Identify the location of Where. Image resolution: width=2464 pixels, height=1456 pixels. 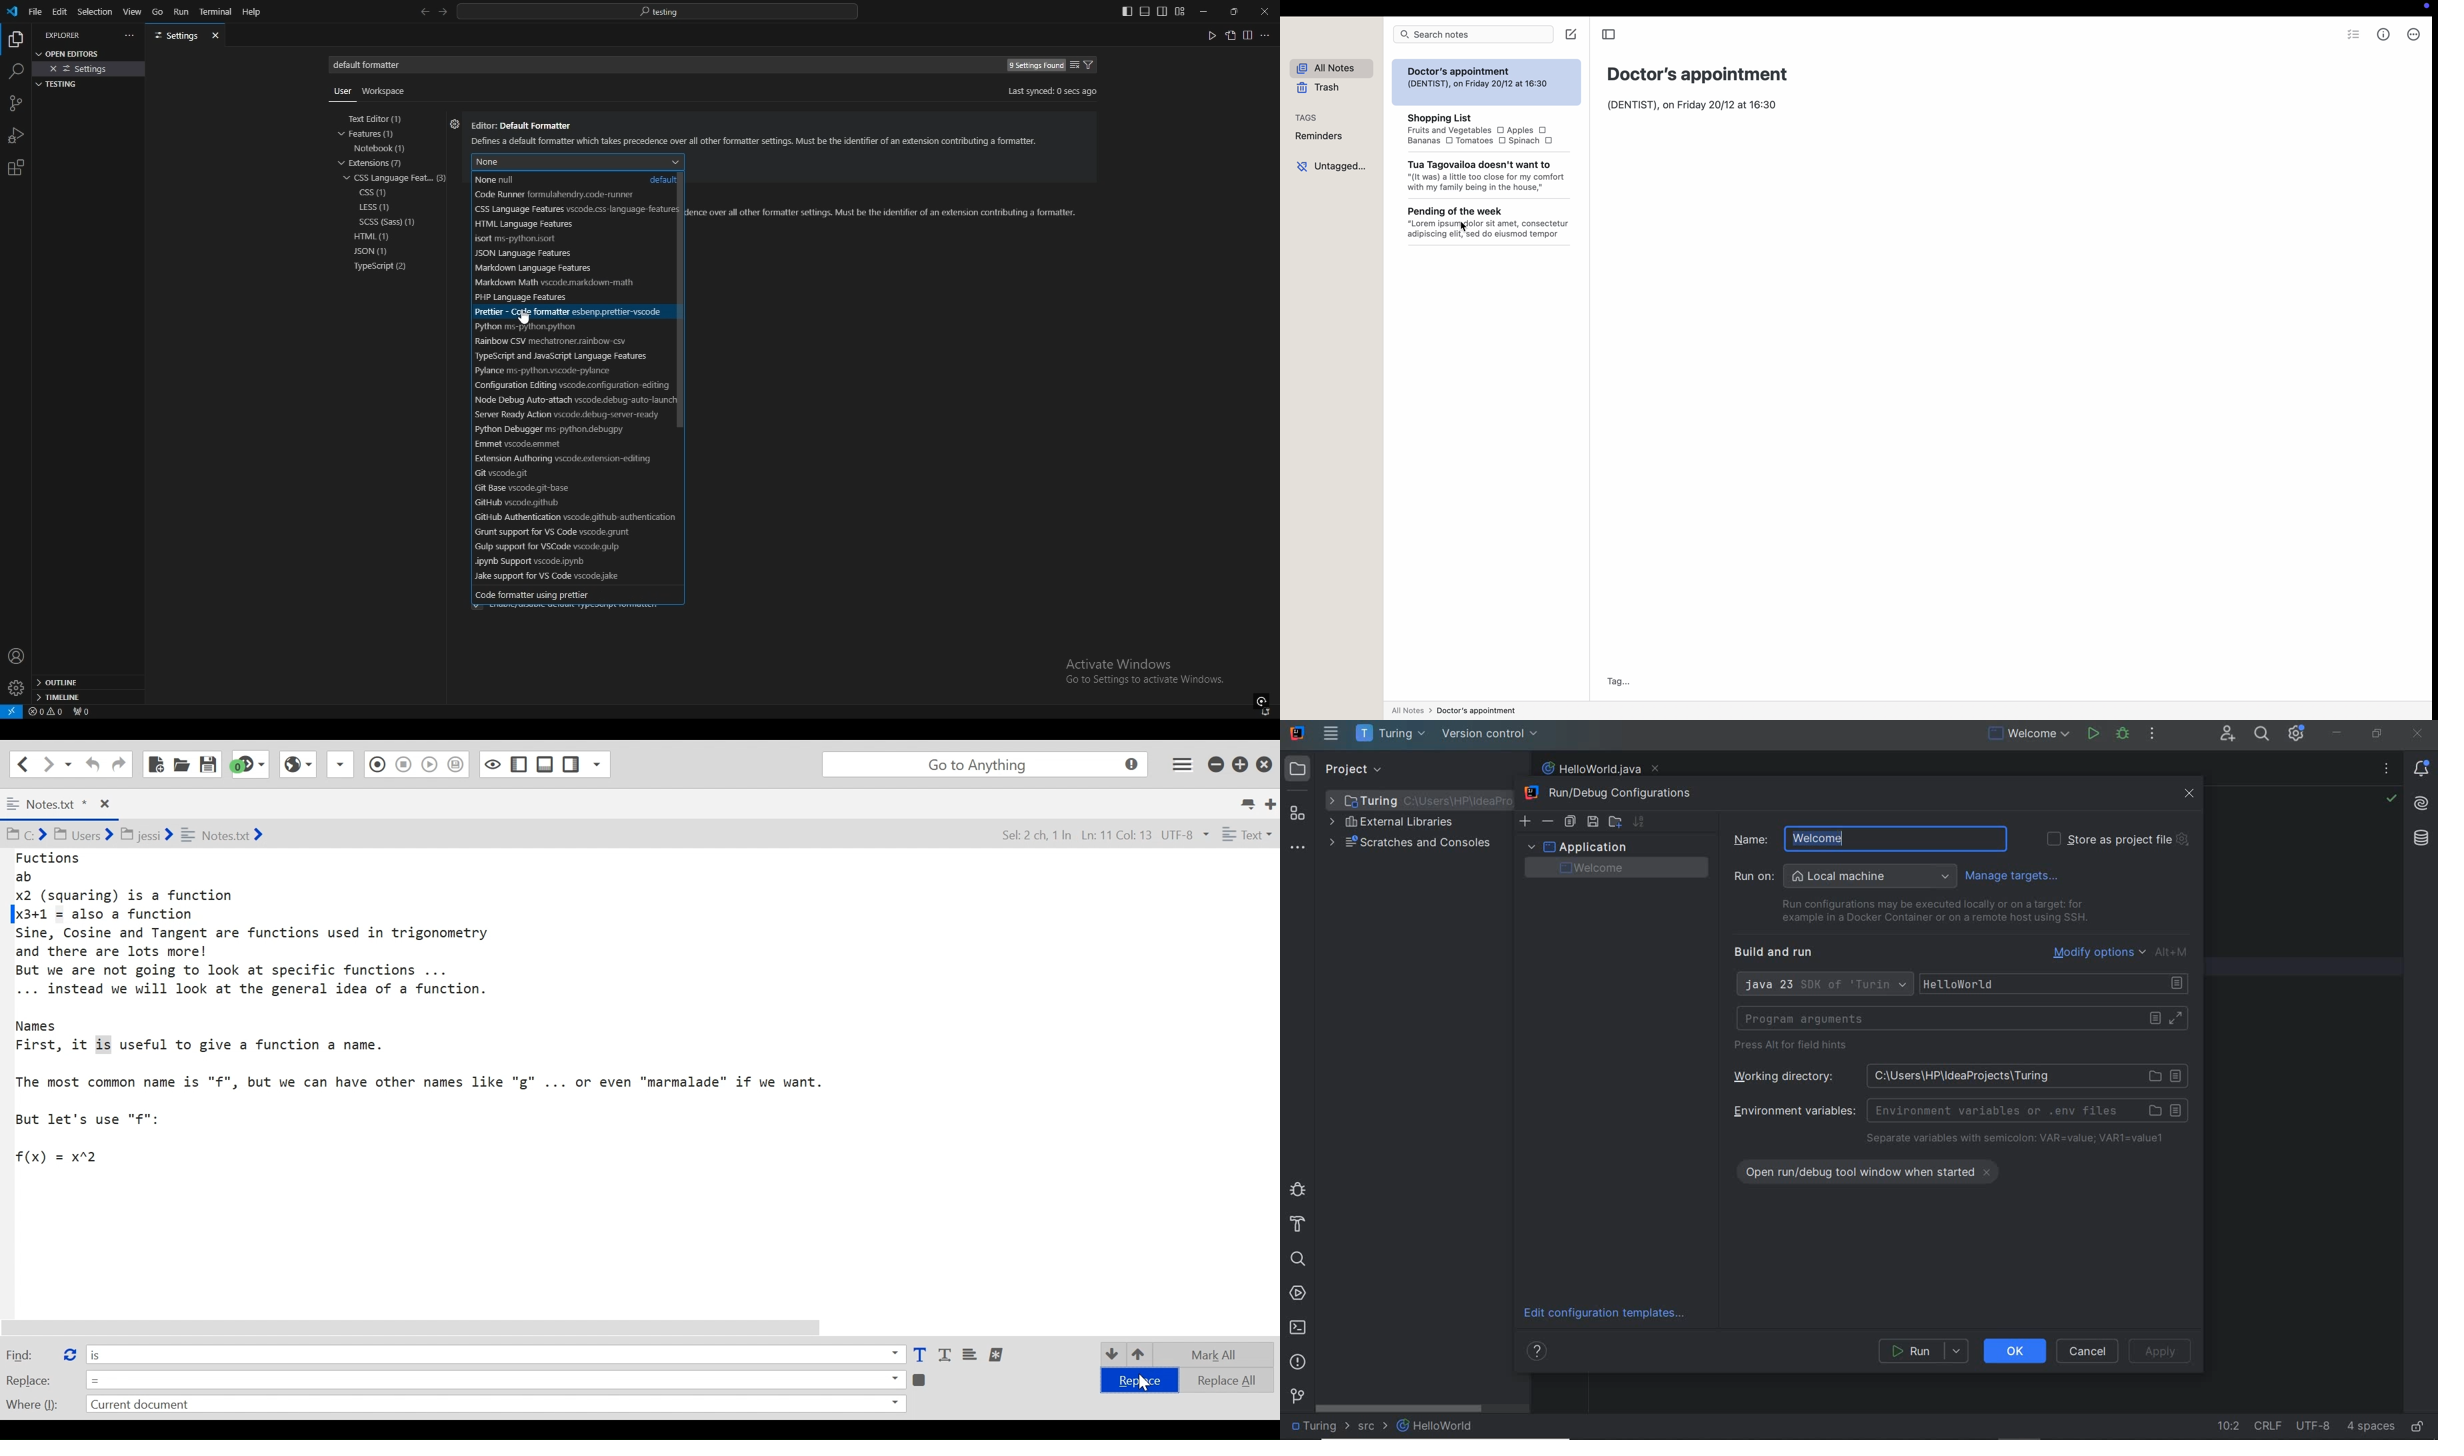
(31, 1403).